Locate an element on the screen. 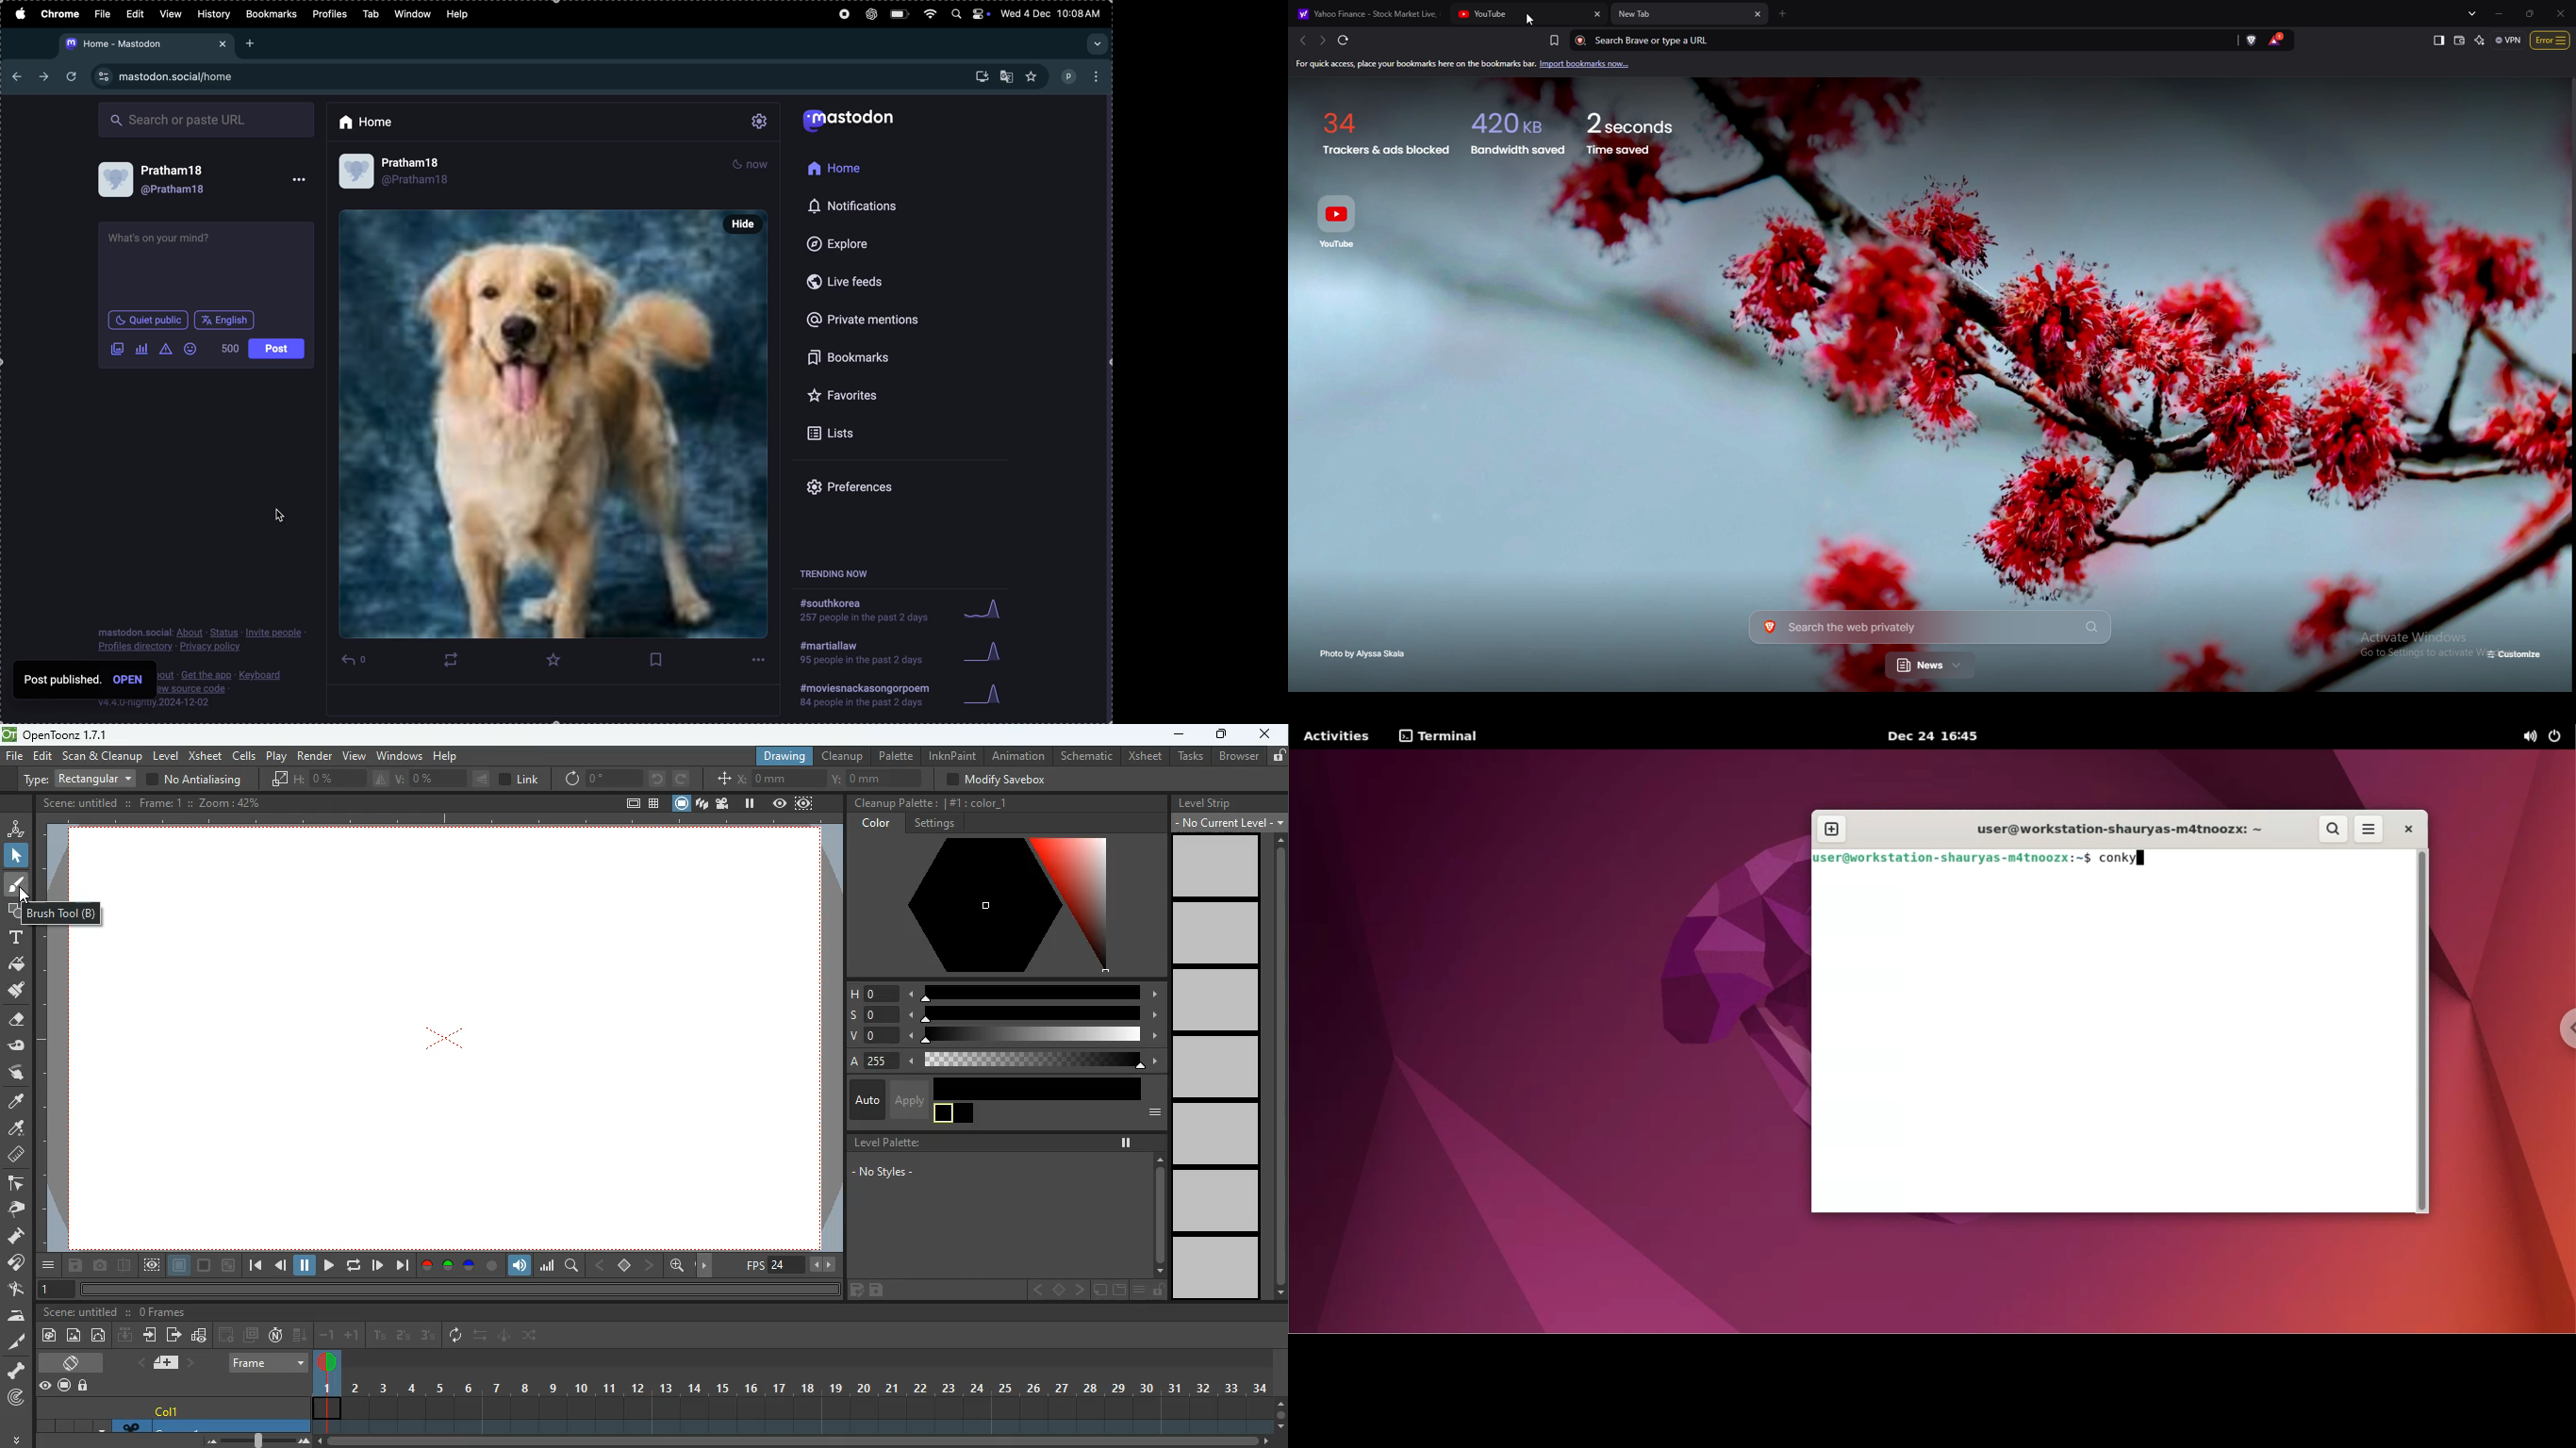 Image resolution: width=2576 pixels, height=1456 pixels. Privacy policy is located at coordinates (202, 640).